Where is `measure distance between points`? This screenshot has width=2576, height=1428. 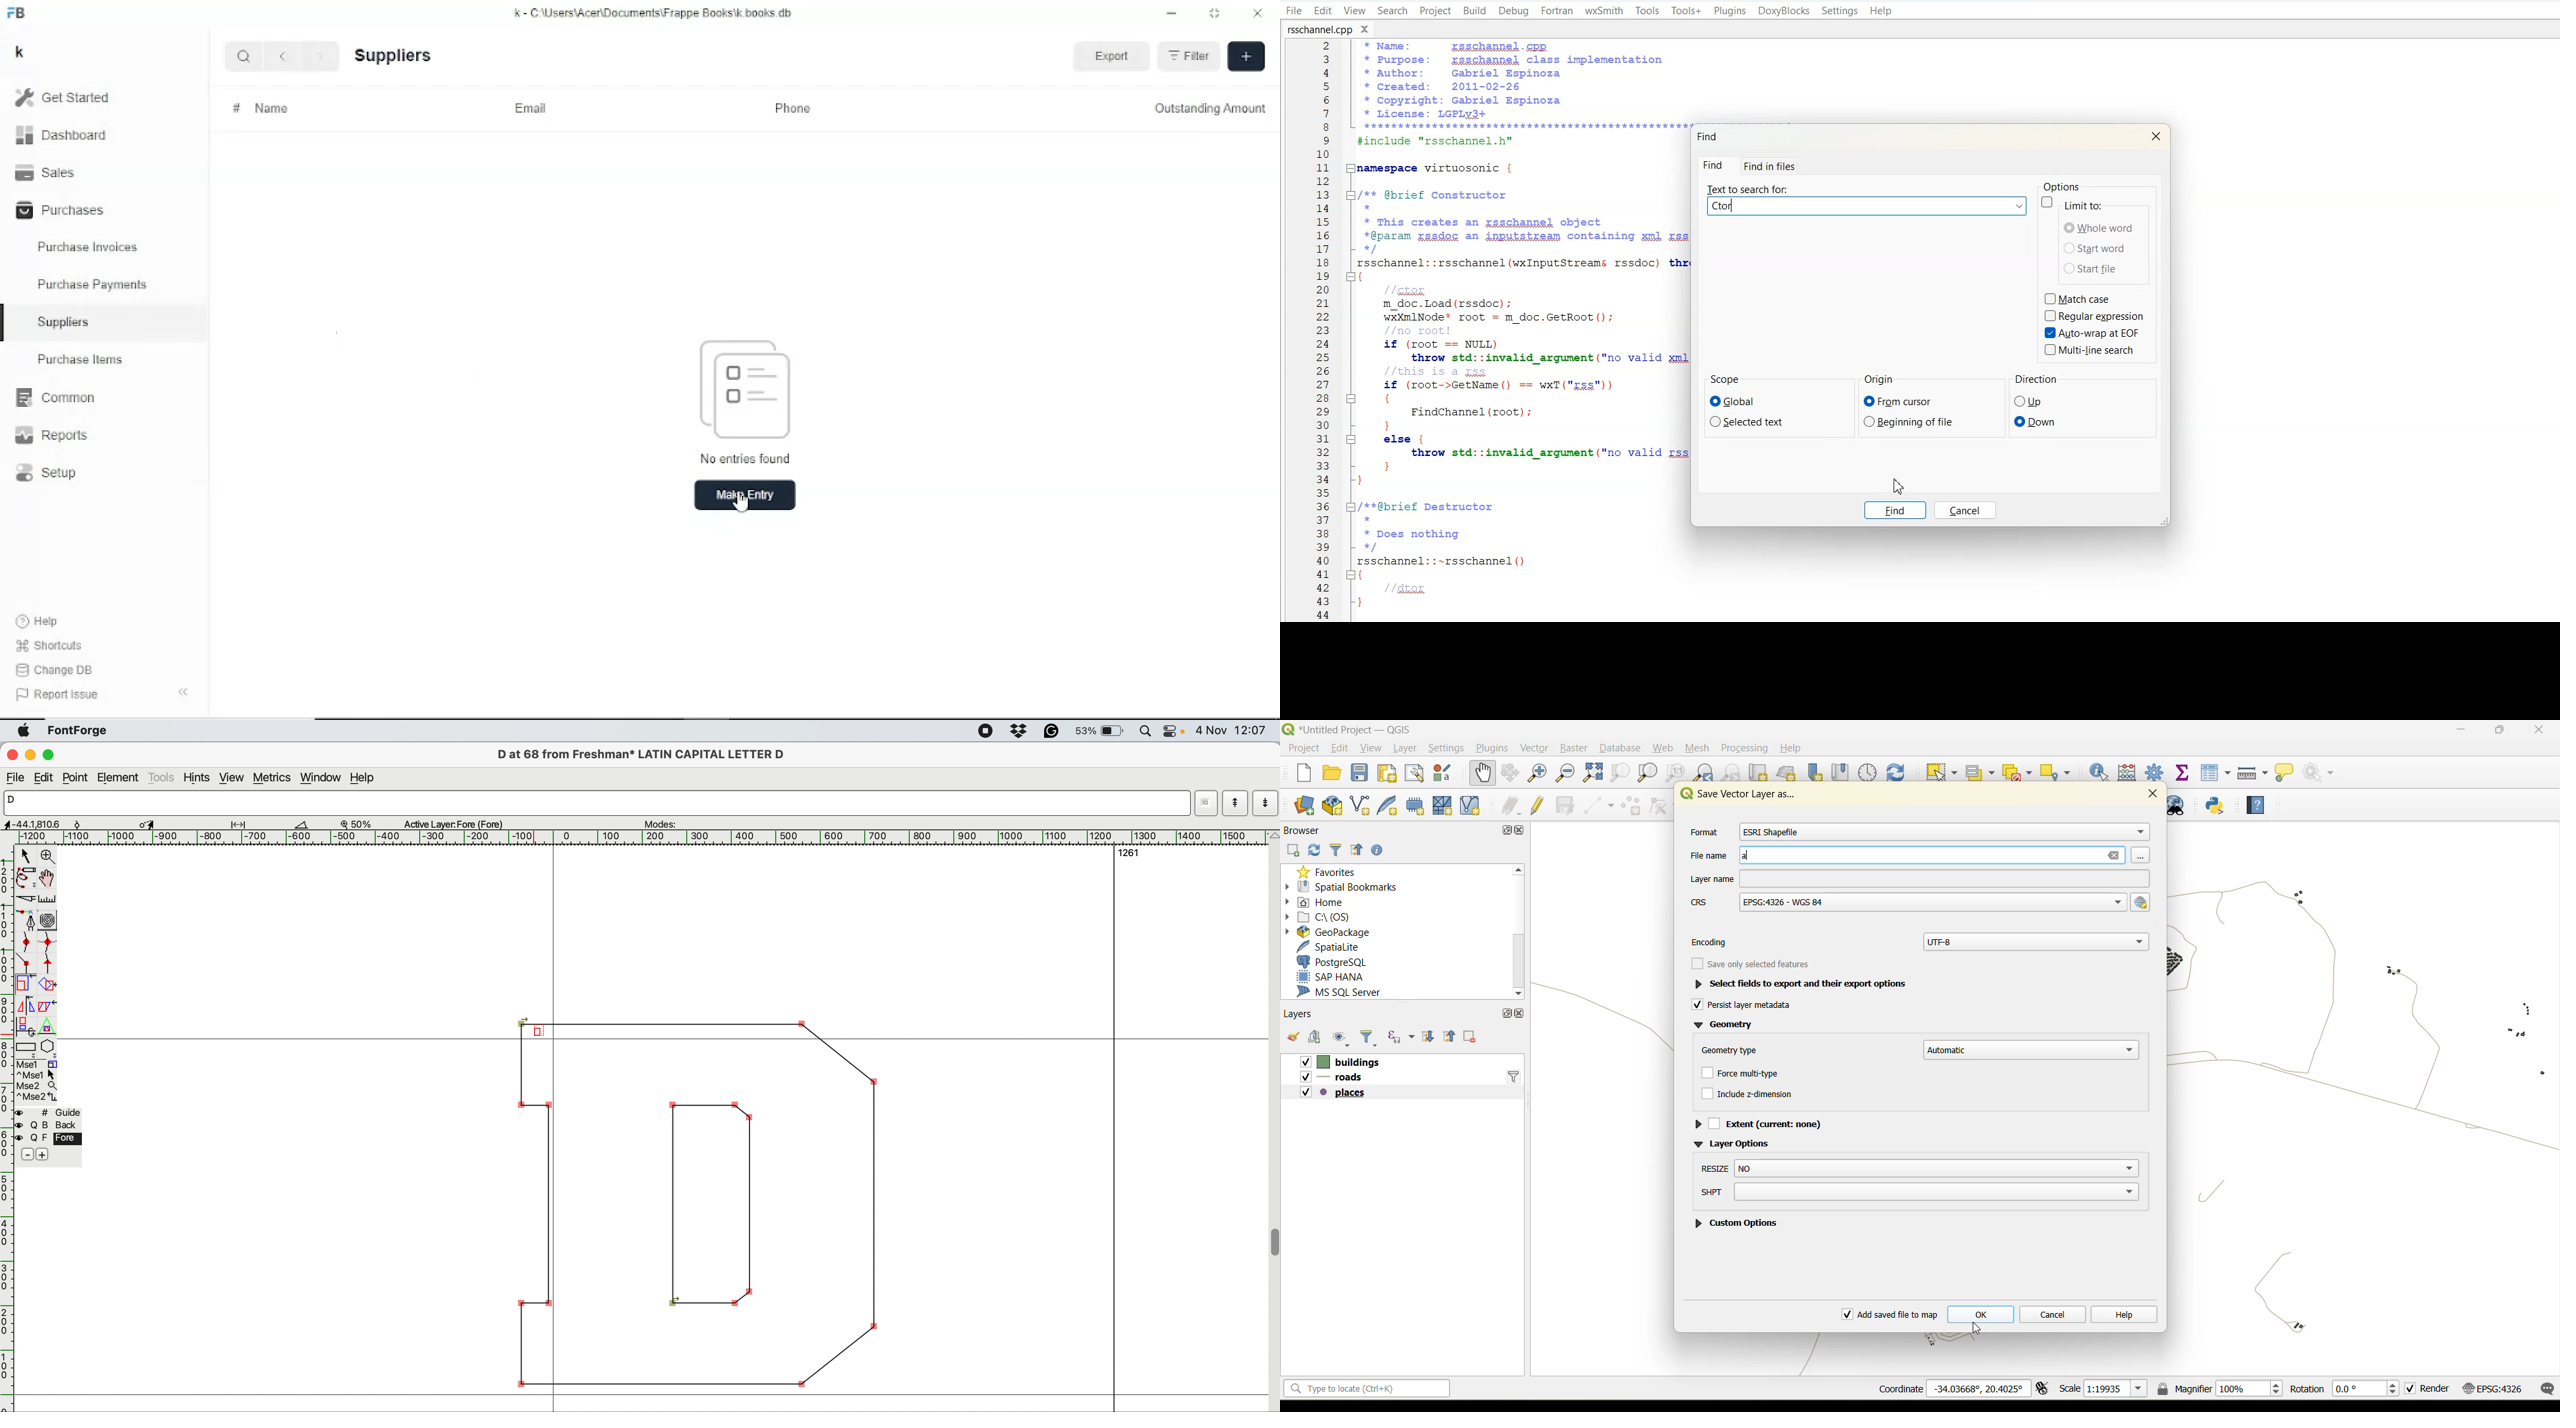 measure distance between points is located at coordinates (48, 900).